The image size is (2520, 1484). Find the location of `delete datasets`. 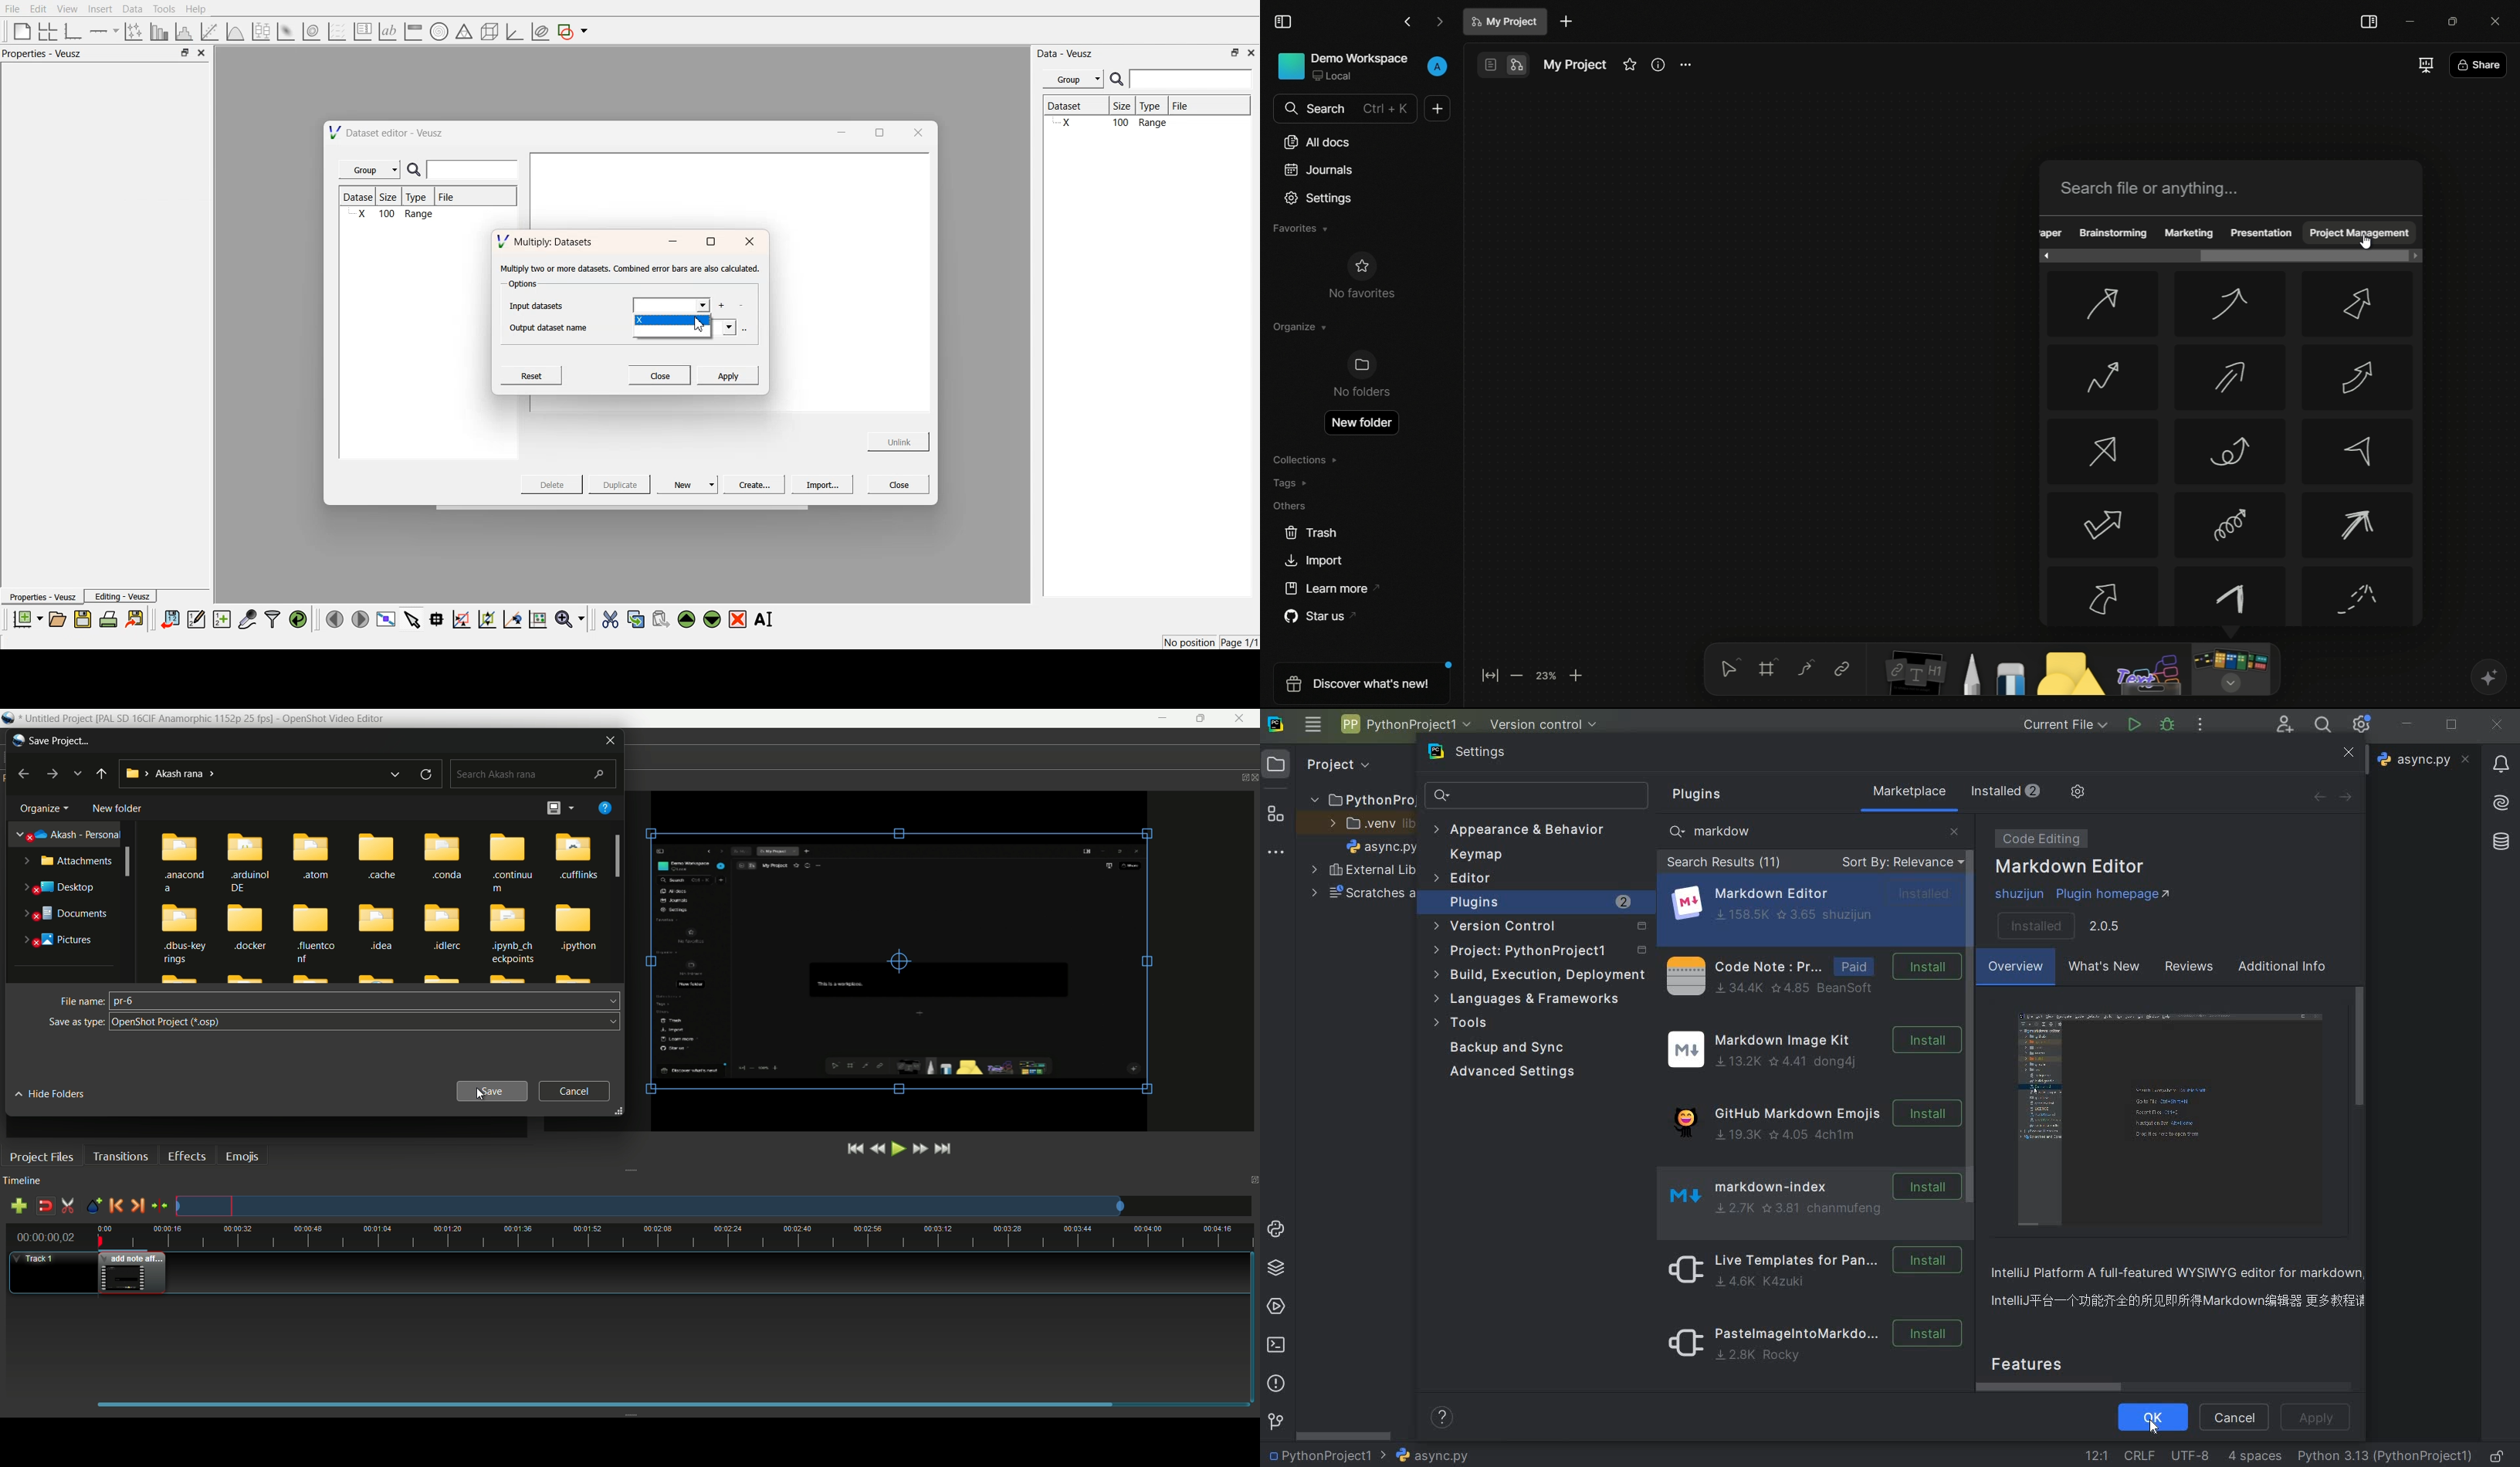

delete datasets is located at coordinates (741, 306).